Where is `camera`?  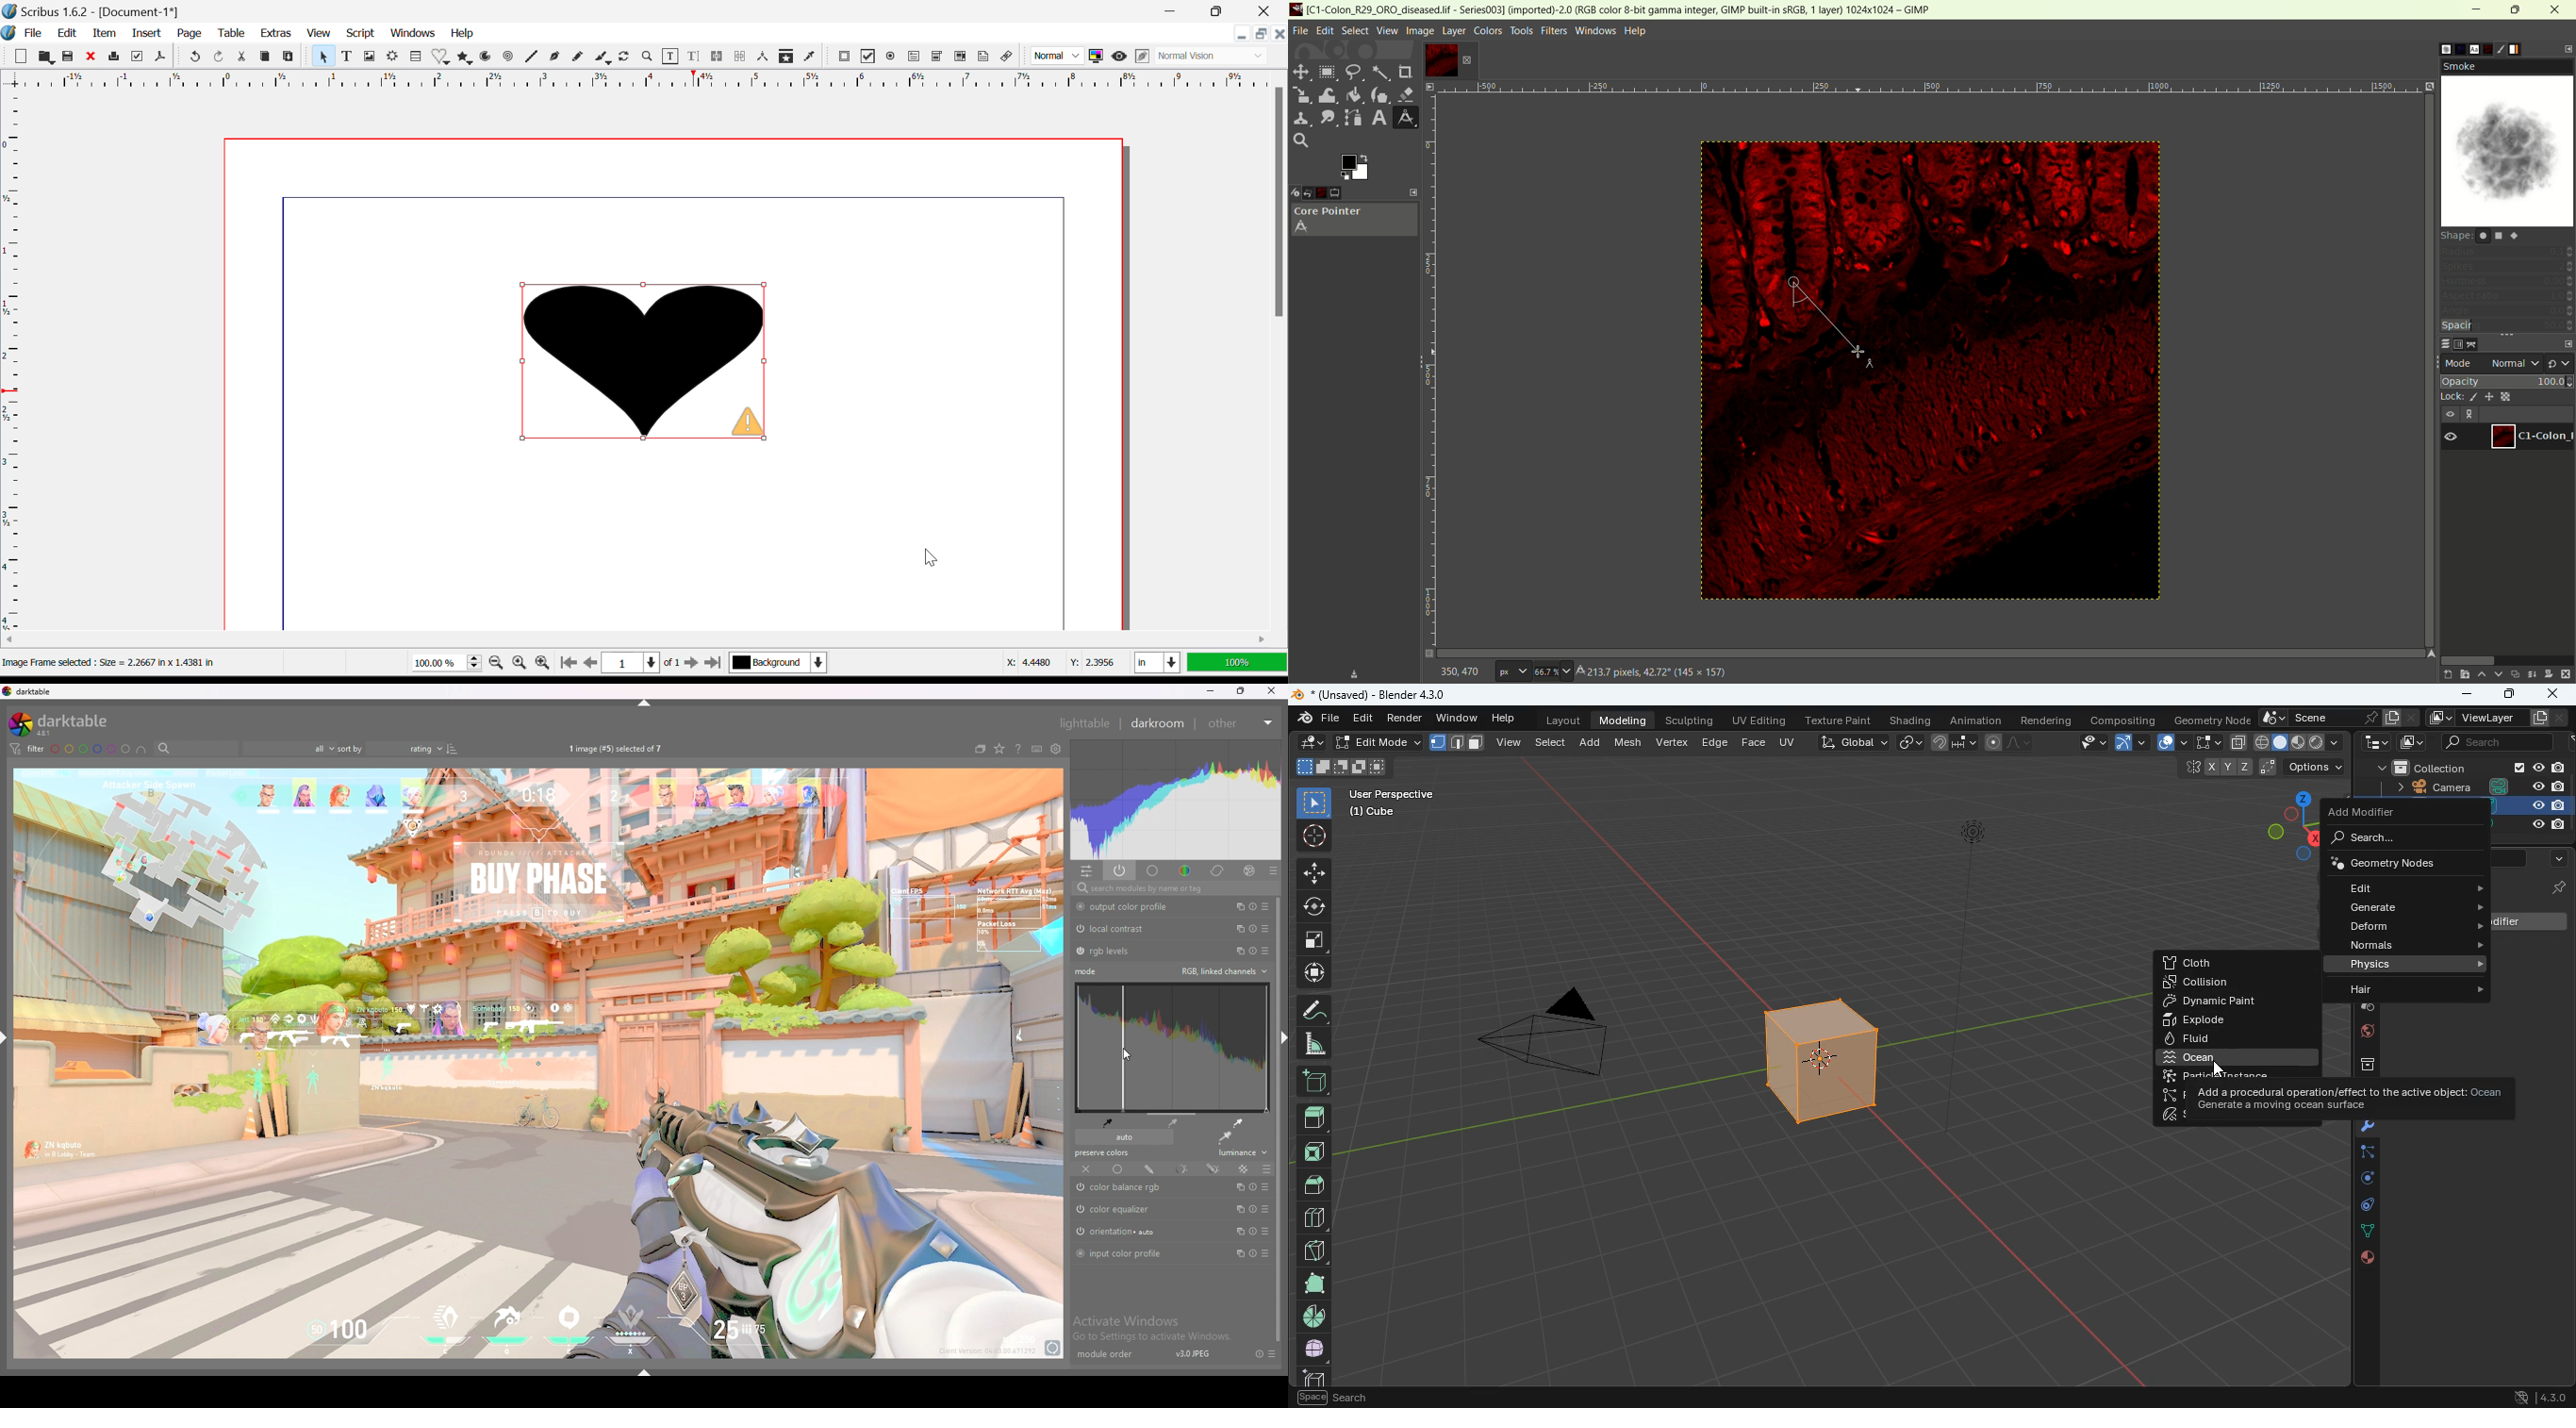
camera is located at coordinates (2474, 787).